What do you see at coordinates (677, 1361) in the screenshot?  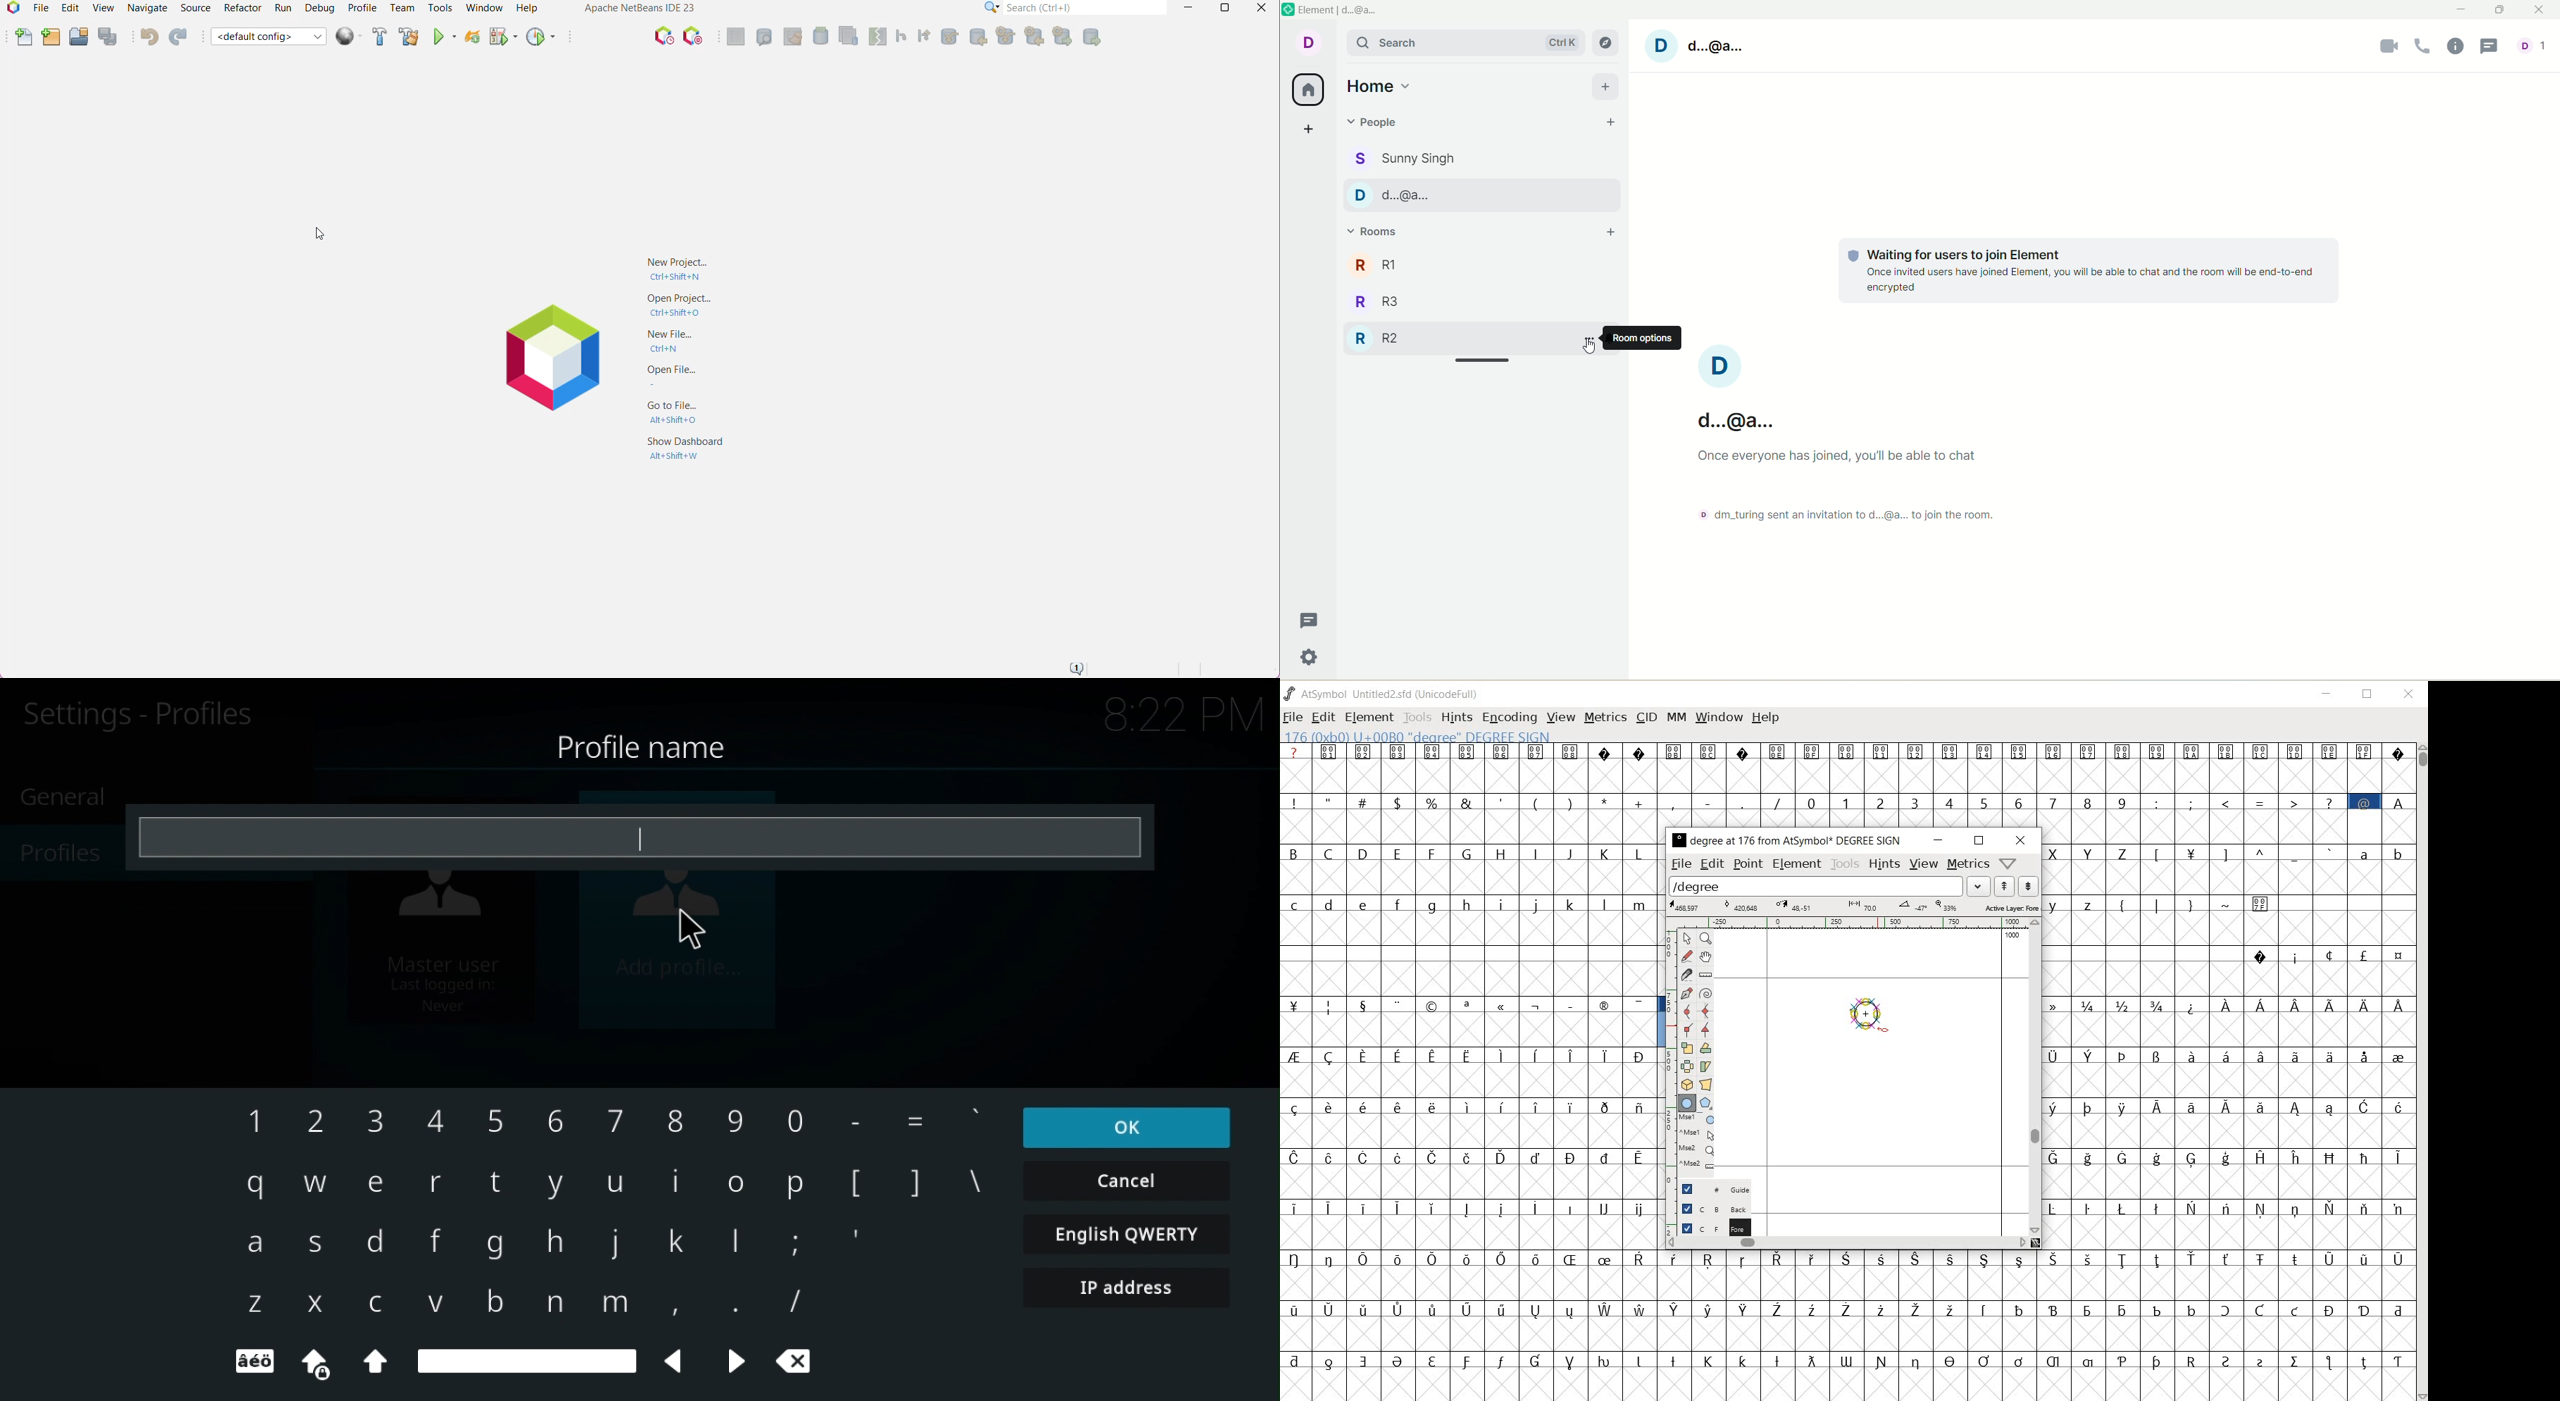 I see `backward` at bounding box center [677, 1361].